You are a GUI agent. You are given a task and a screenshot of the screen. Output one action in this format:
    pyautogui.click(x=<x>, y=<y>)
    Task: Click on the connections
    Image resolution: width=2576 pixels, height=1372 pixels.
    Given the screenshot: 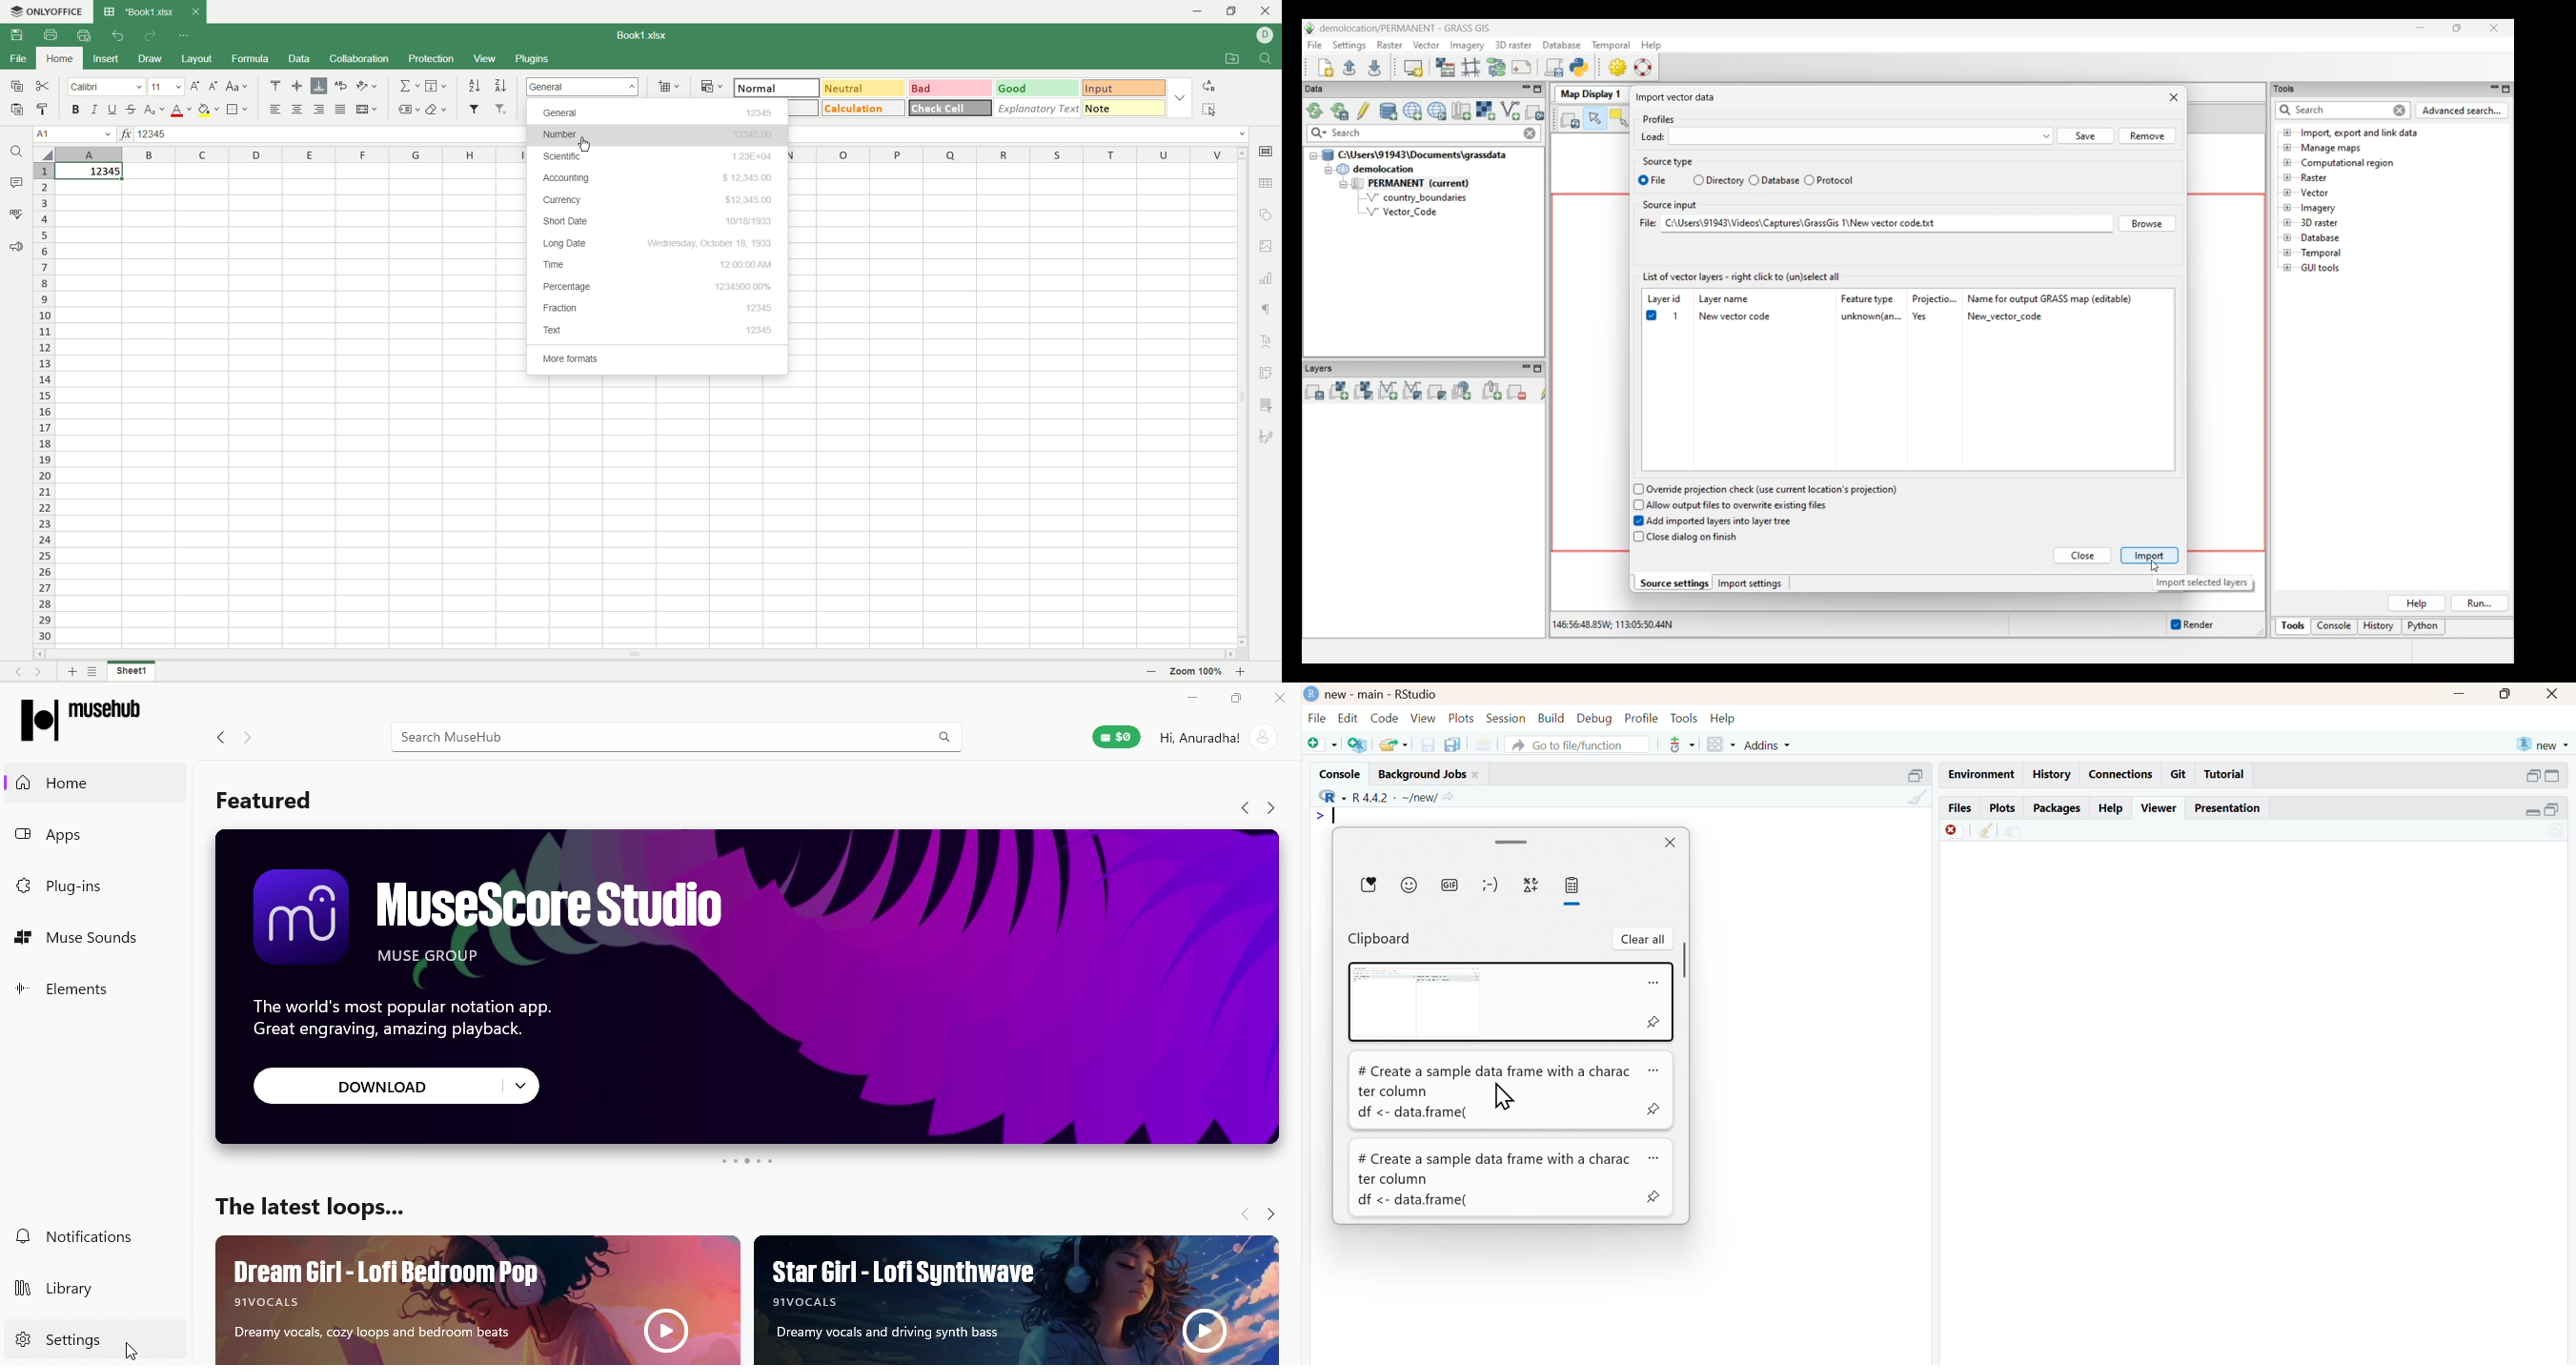 What is the action you would take?
    pyautogui.click(x=2122, y=774)
    